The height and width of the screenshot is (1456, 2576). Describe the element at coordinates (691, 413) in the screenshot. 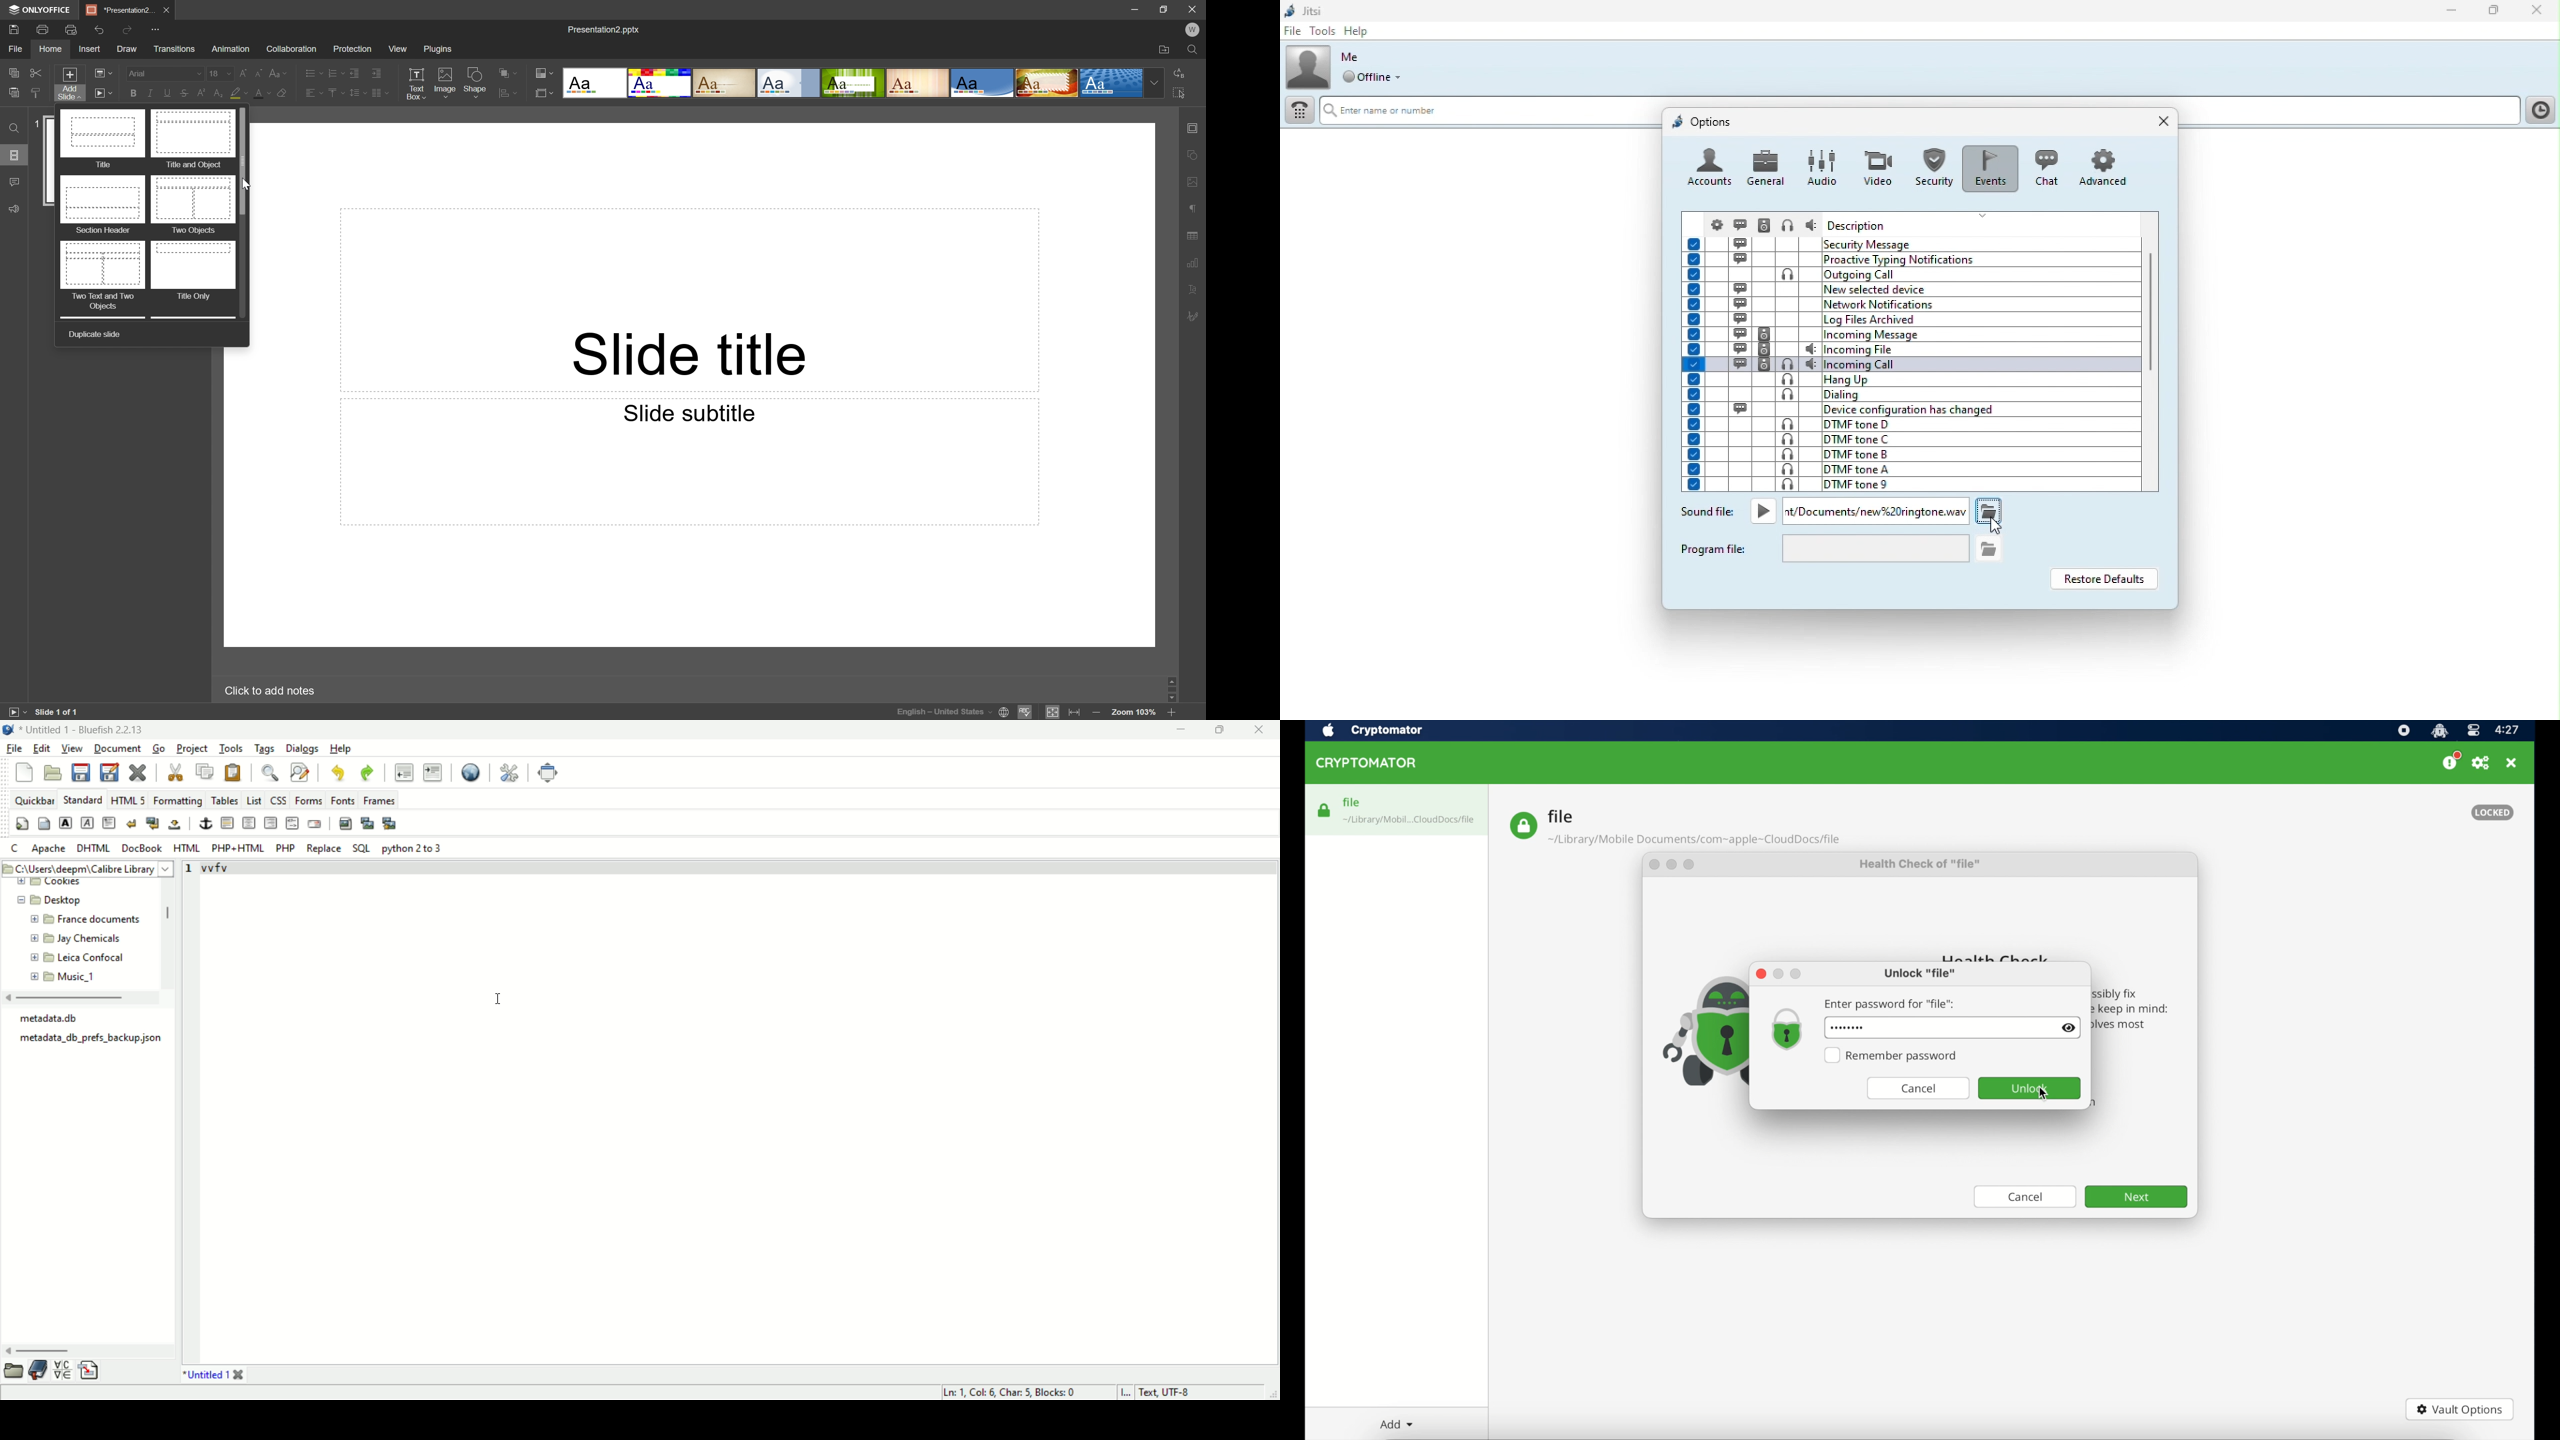

I see `Slide subtitle` at that location.